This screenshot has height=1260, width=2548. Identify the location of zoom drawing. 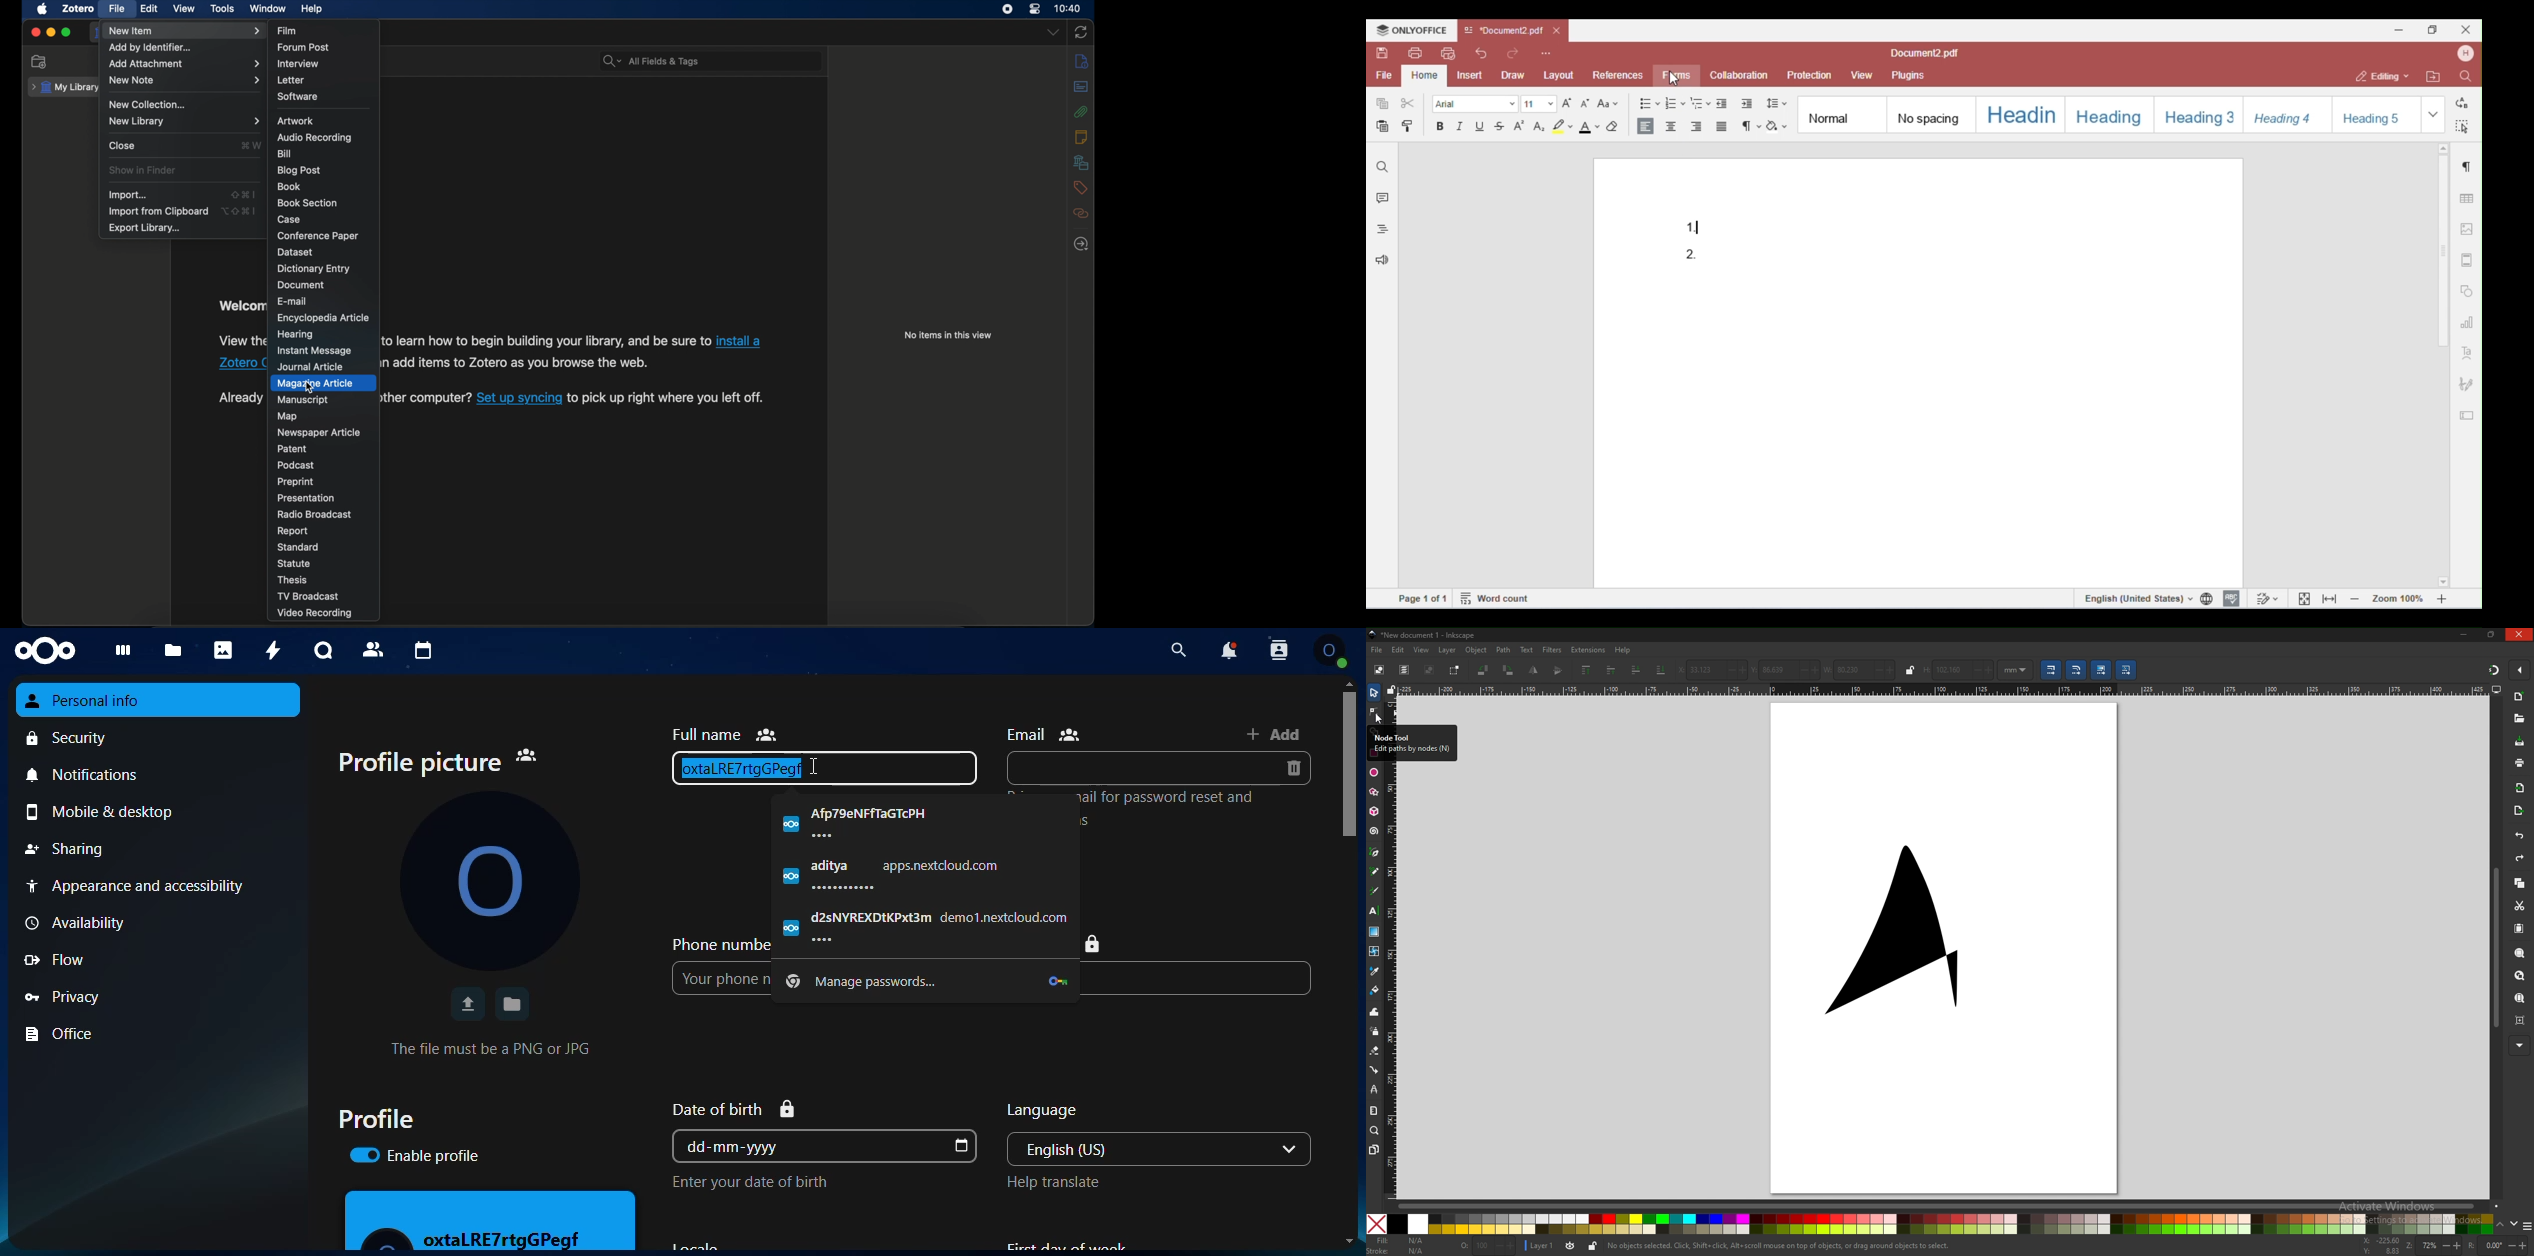
(2521, 976).